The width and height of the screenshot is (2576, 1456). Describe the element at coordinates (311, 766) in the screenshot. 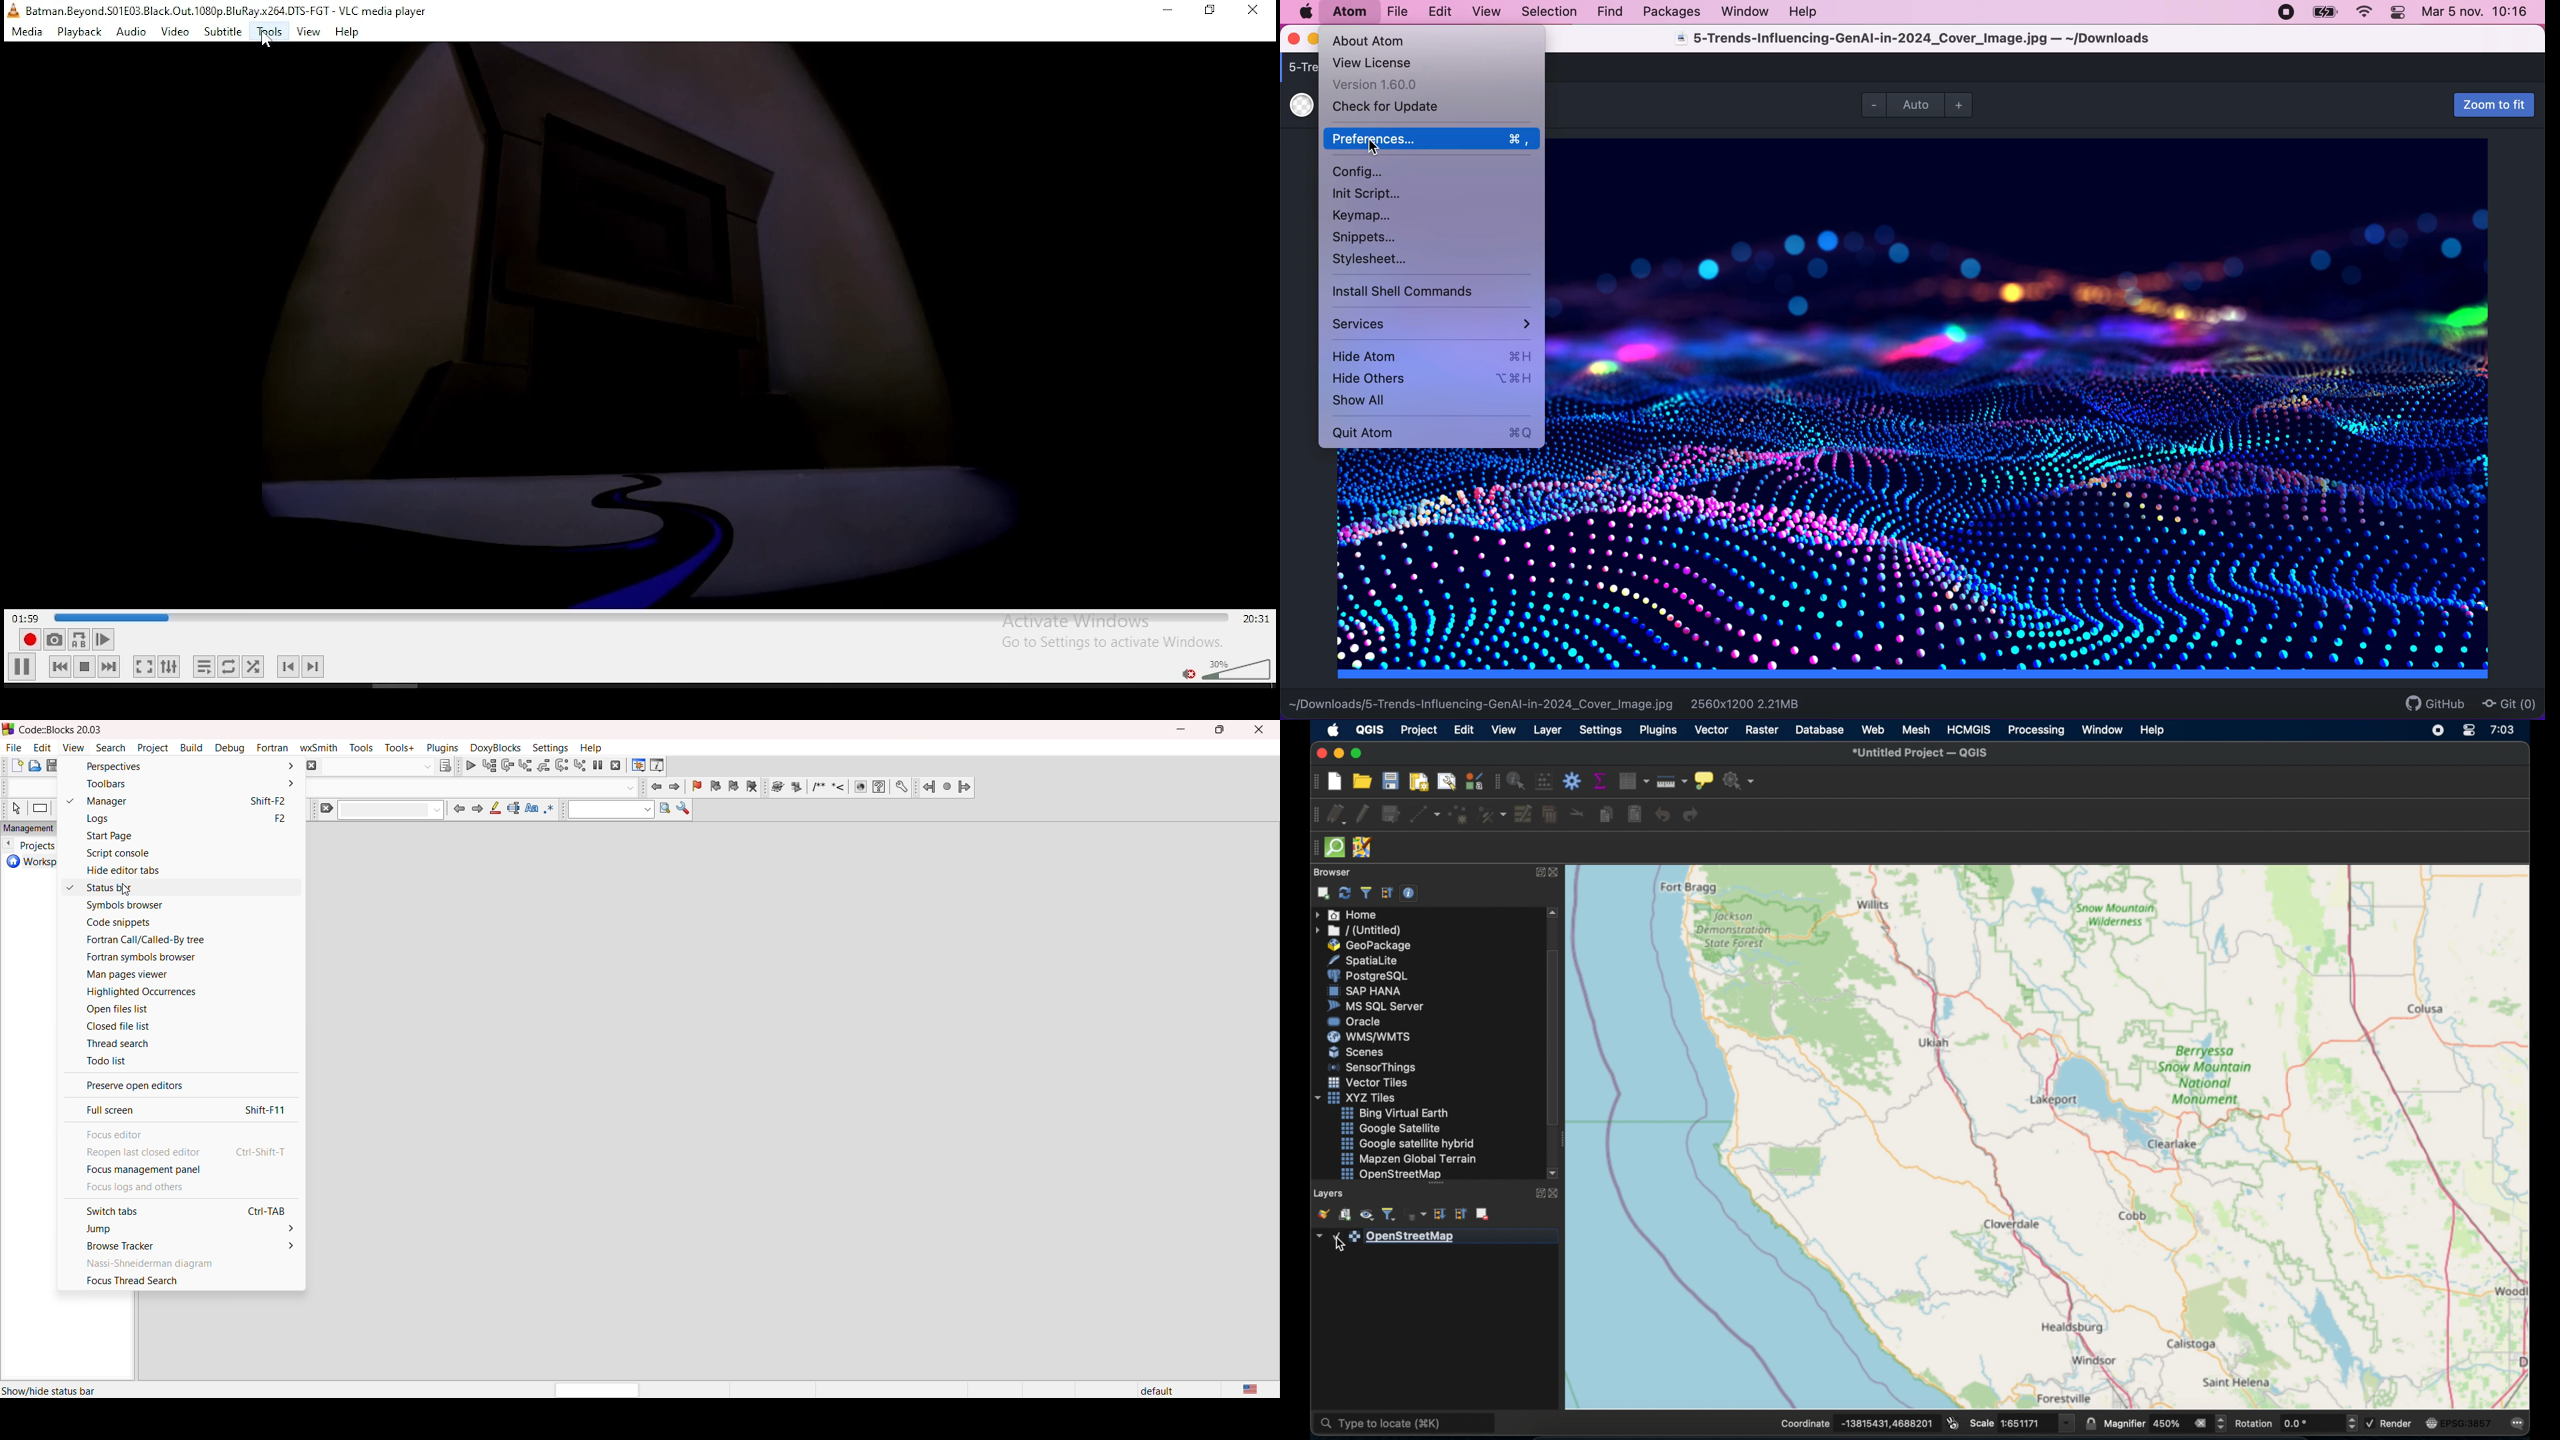

I see `abort` at that location.